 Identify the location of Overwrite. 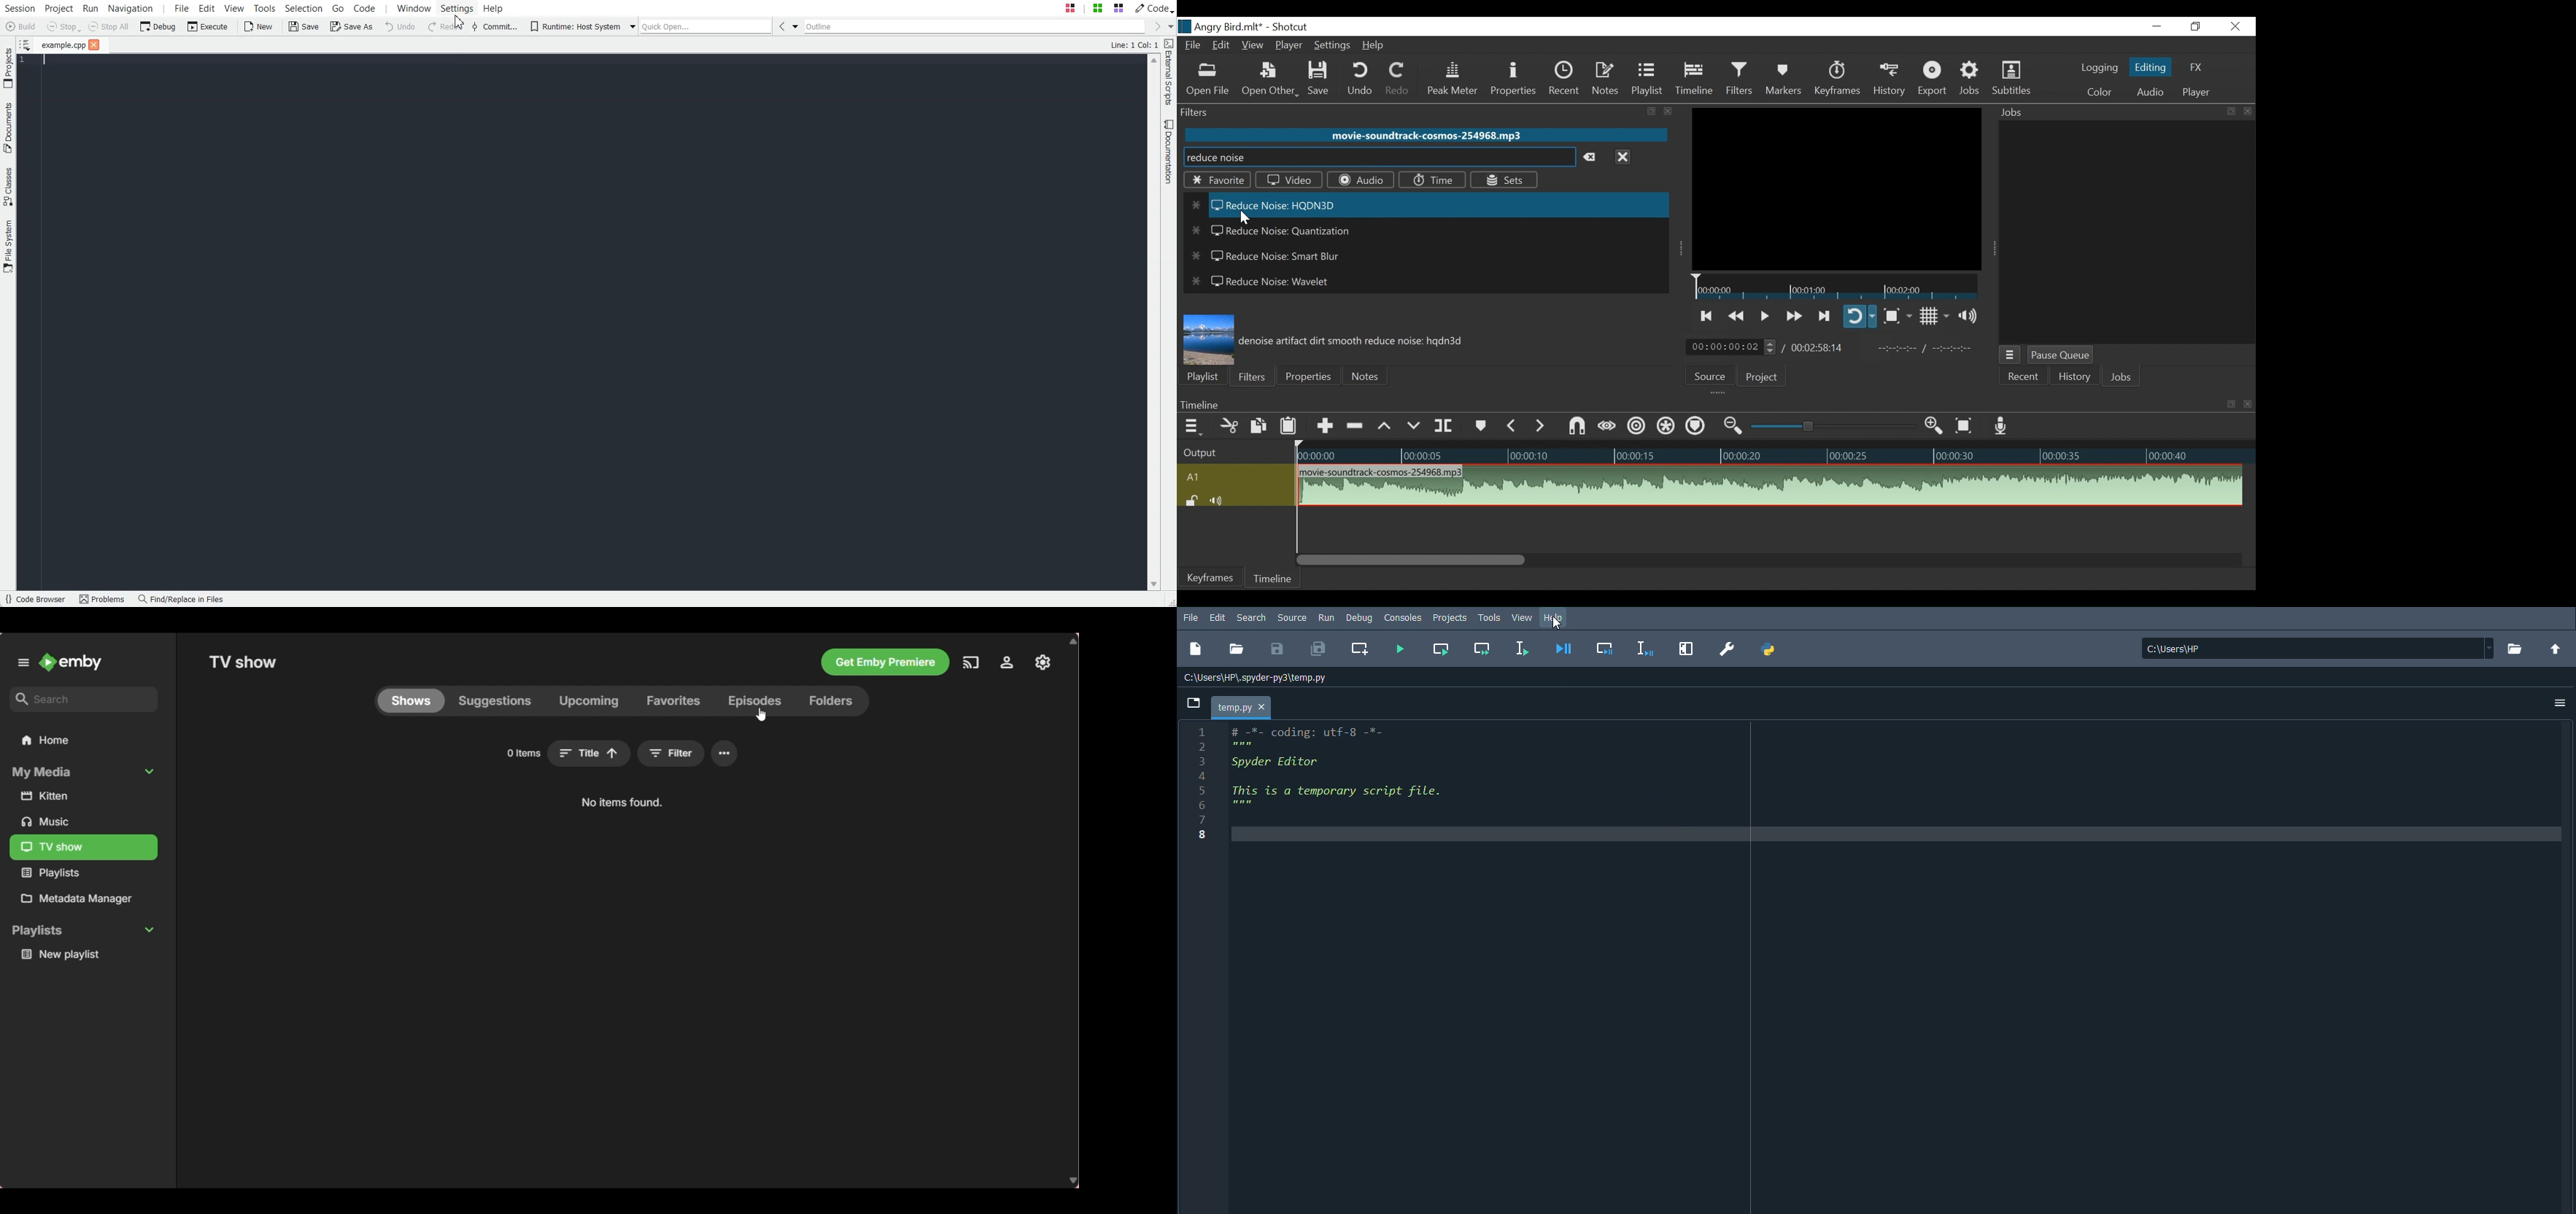
(1414, 425).